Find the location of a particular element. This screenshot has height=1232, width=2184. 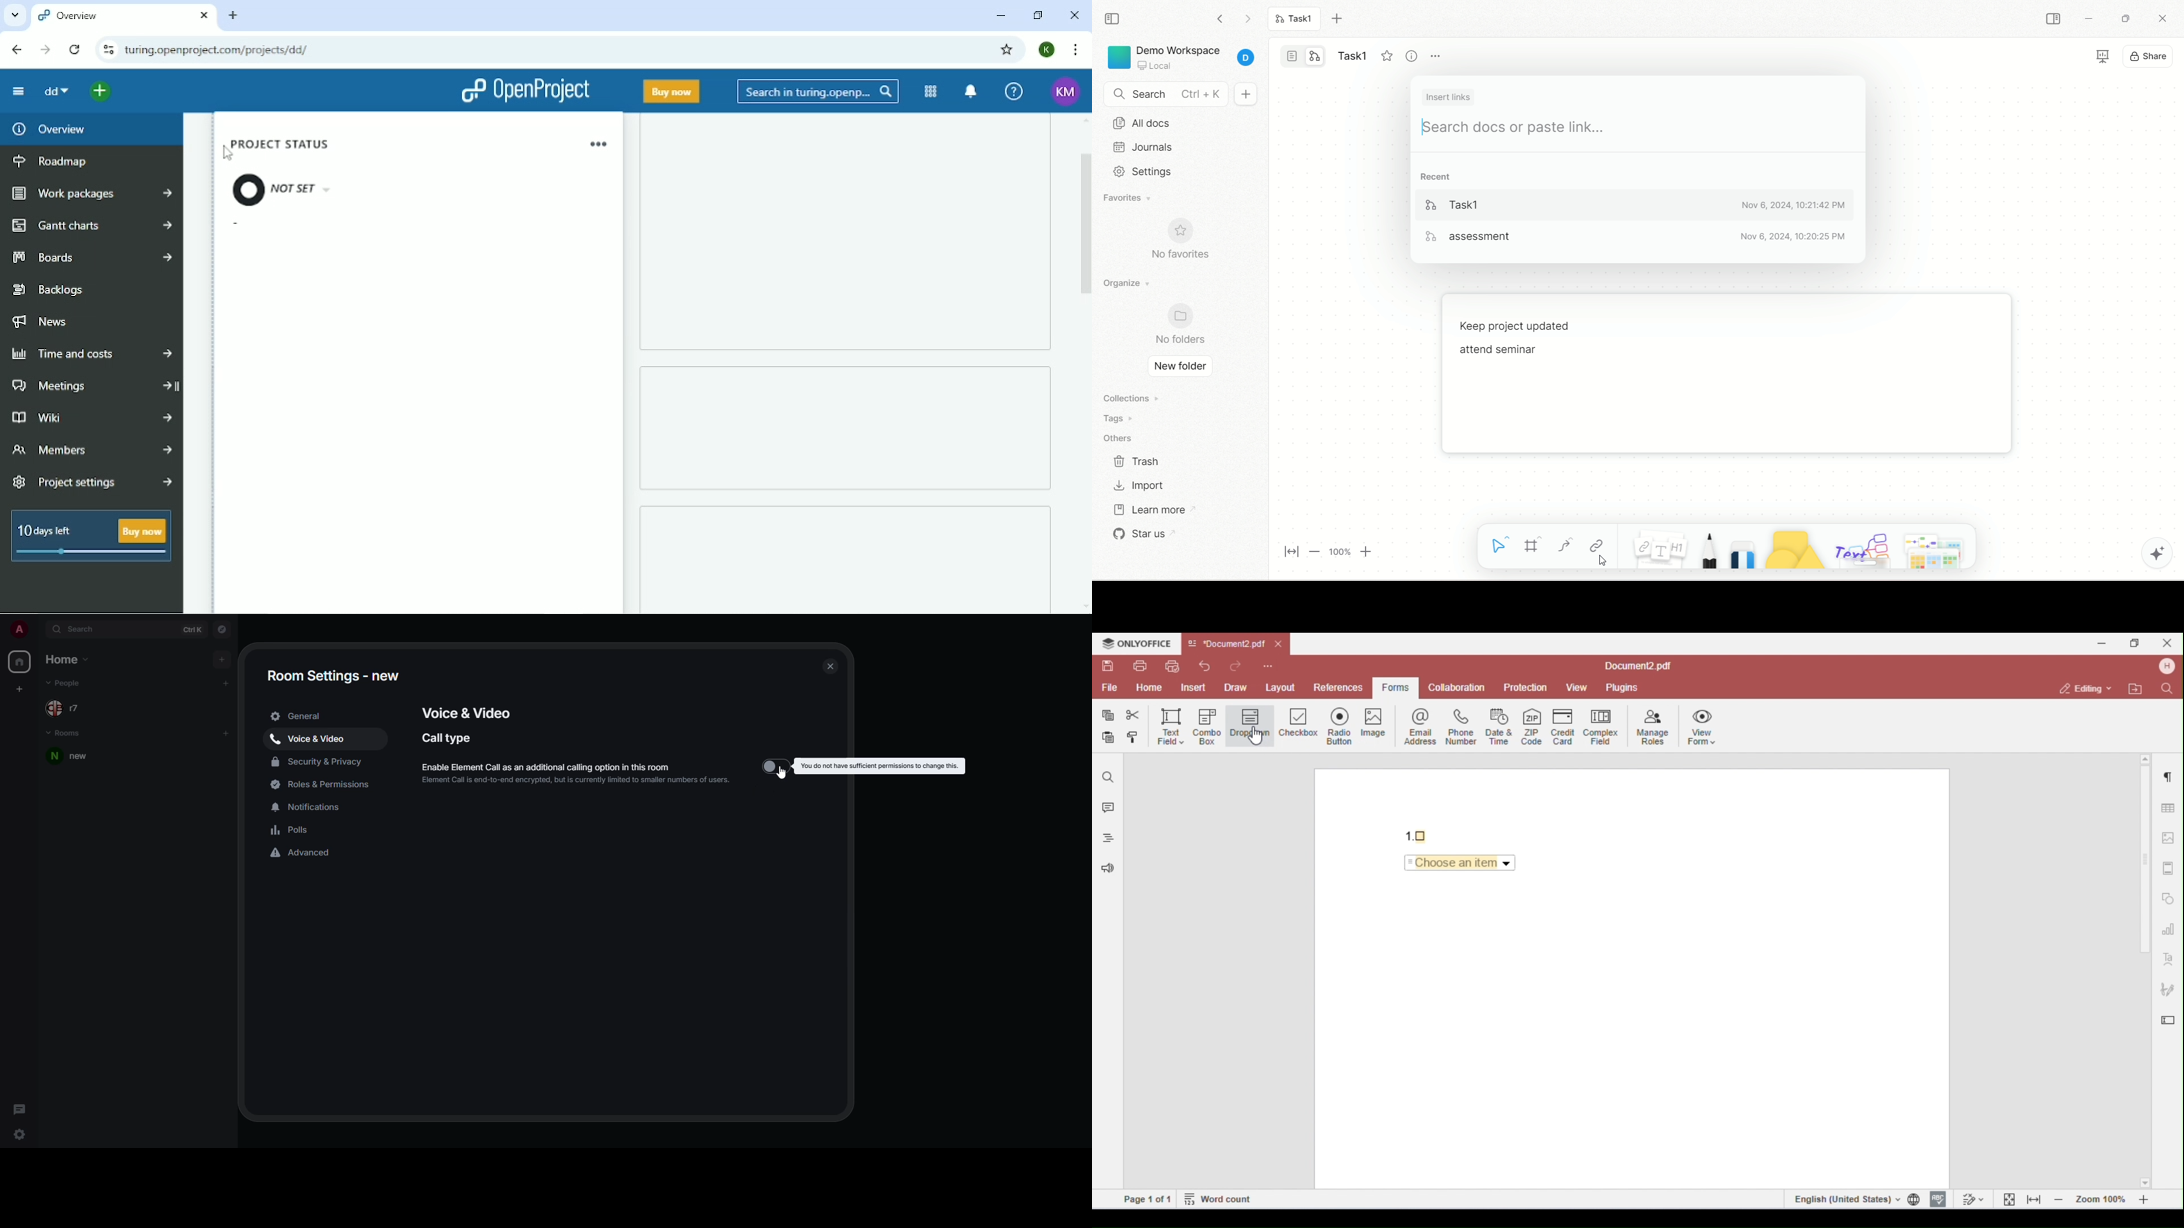

Boards is located at coordinates (89, 258).